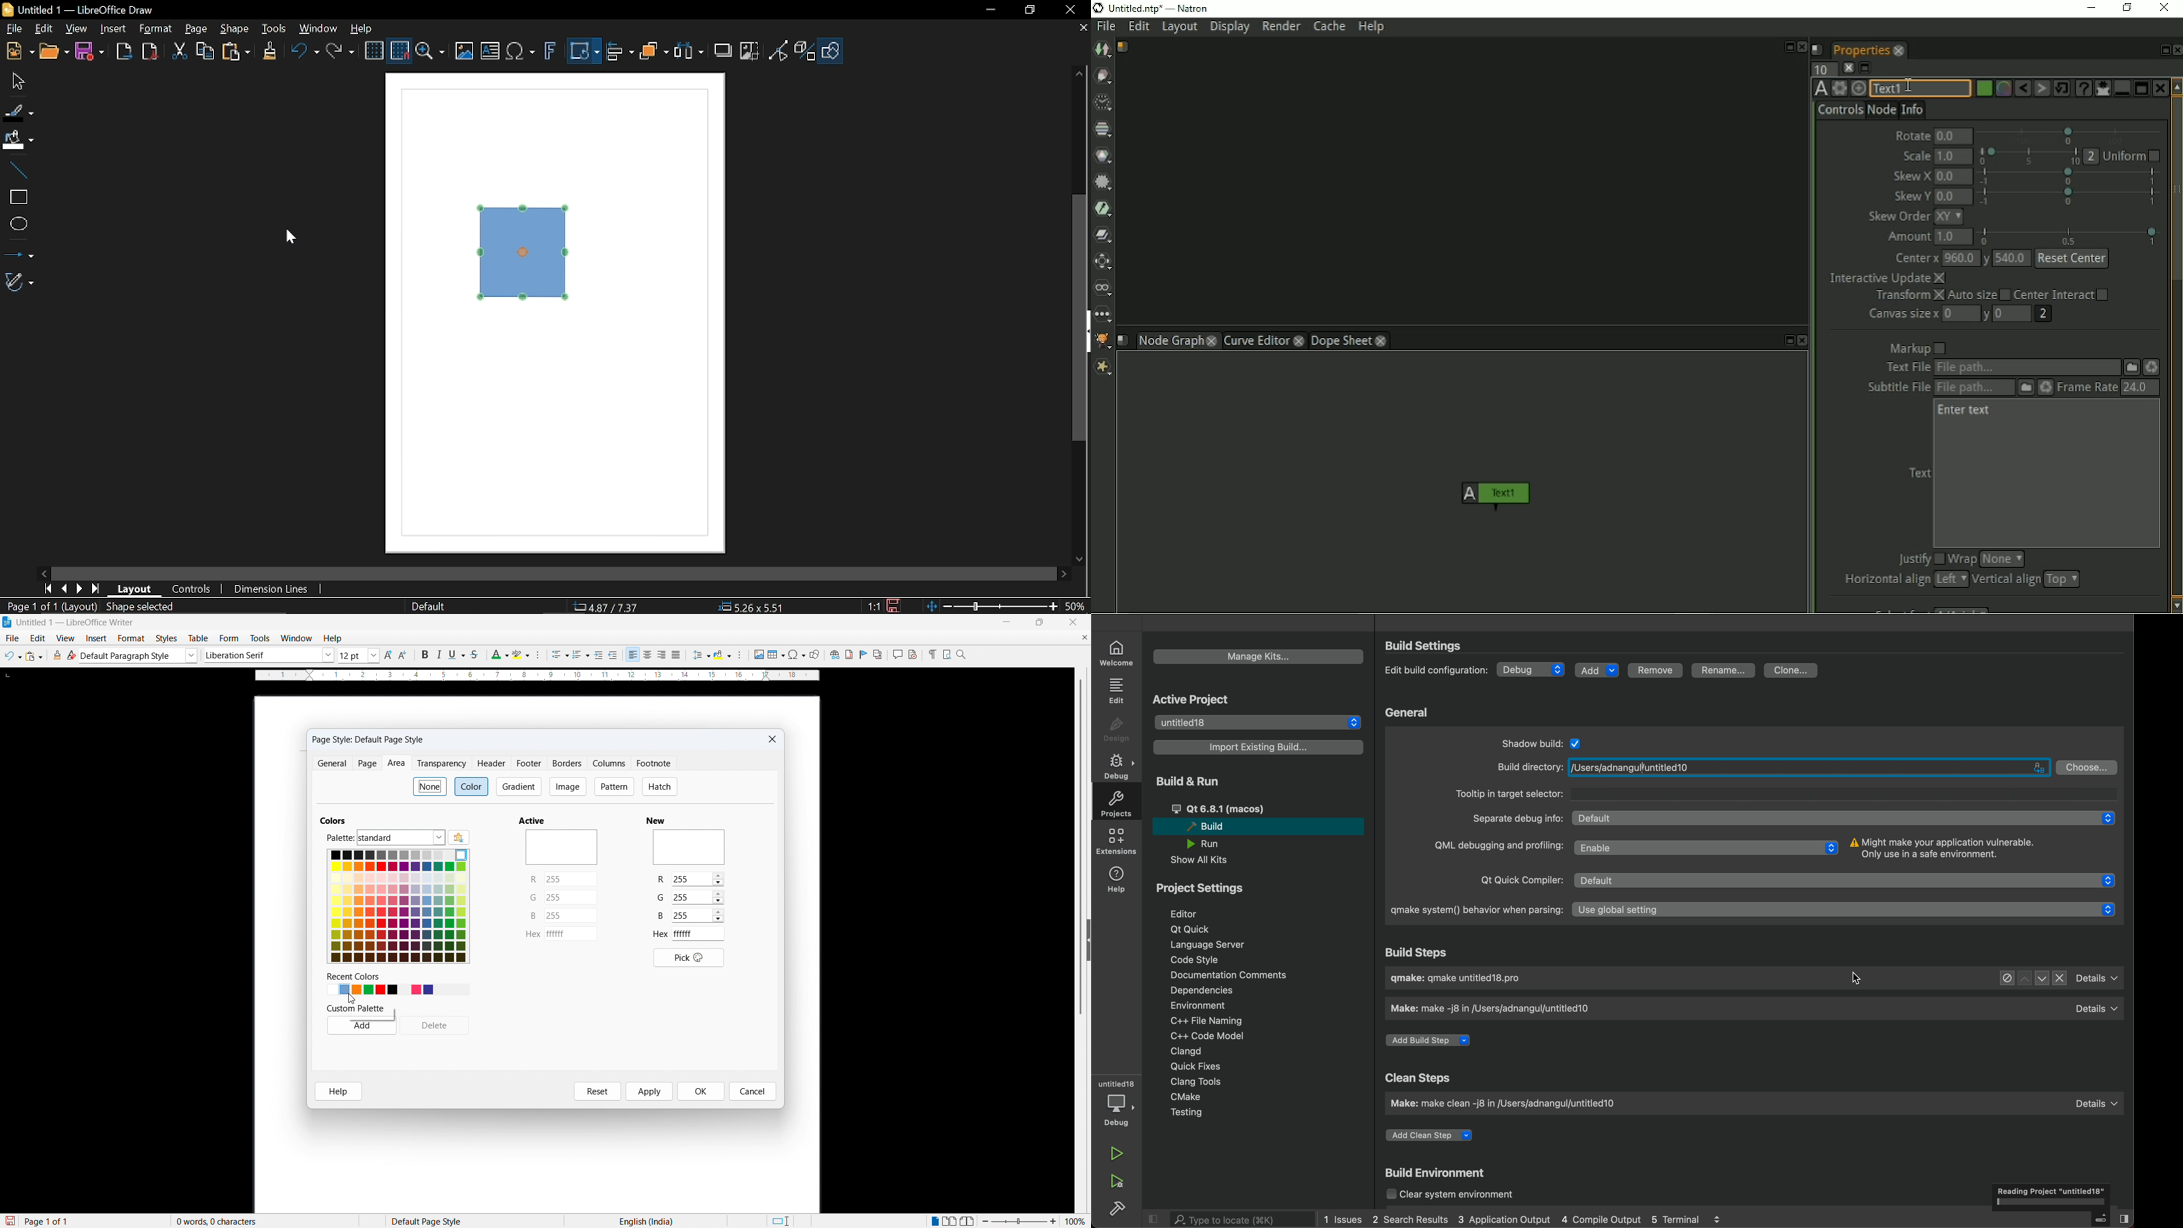 This screenshot has height=1232, width=2184. What do you see at coordinates (1416, 1076) in the screenshot?
I see `clean steps` at bounding box center [1416, 1076].